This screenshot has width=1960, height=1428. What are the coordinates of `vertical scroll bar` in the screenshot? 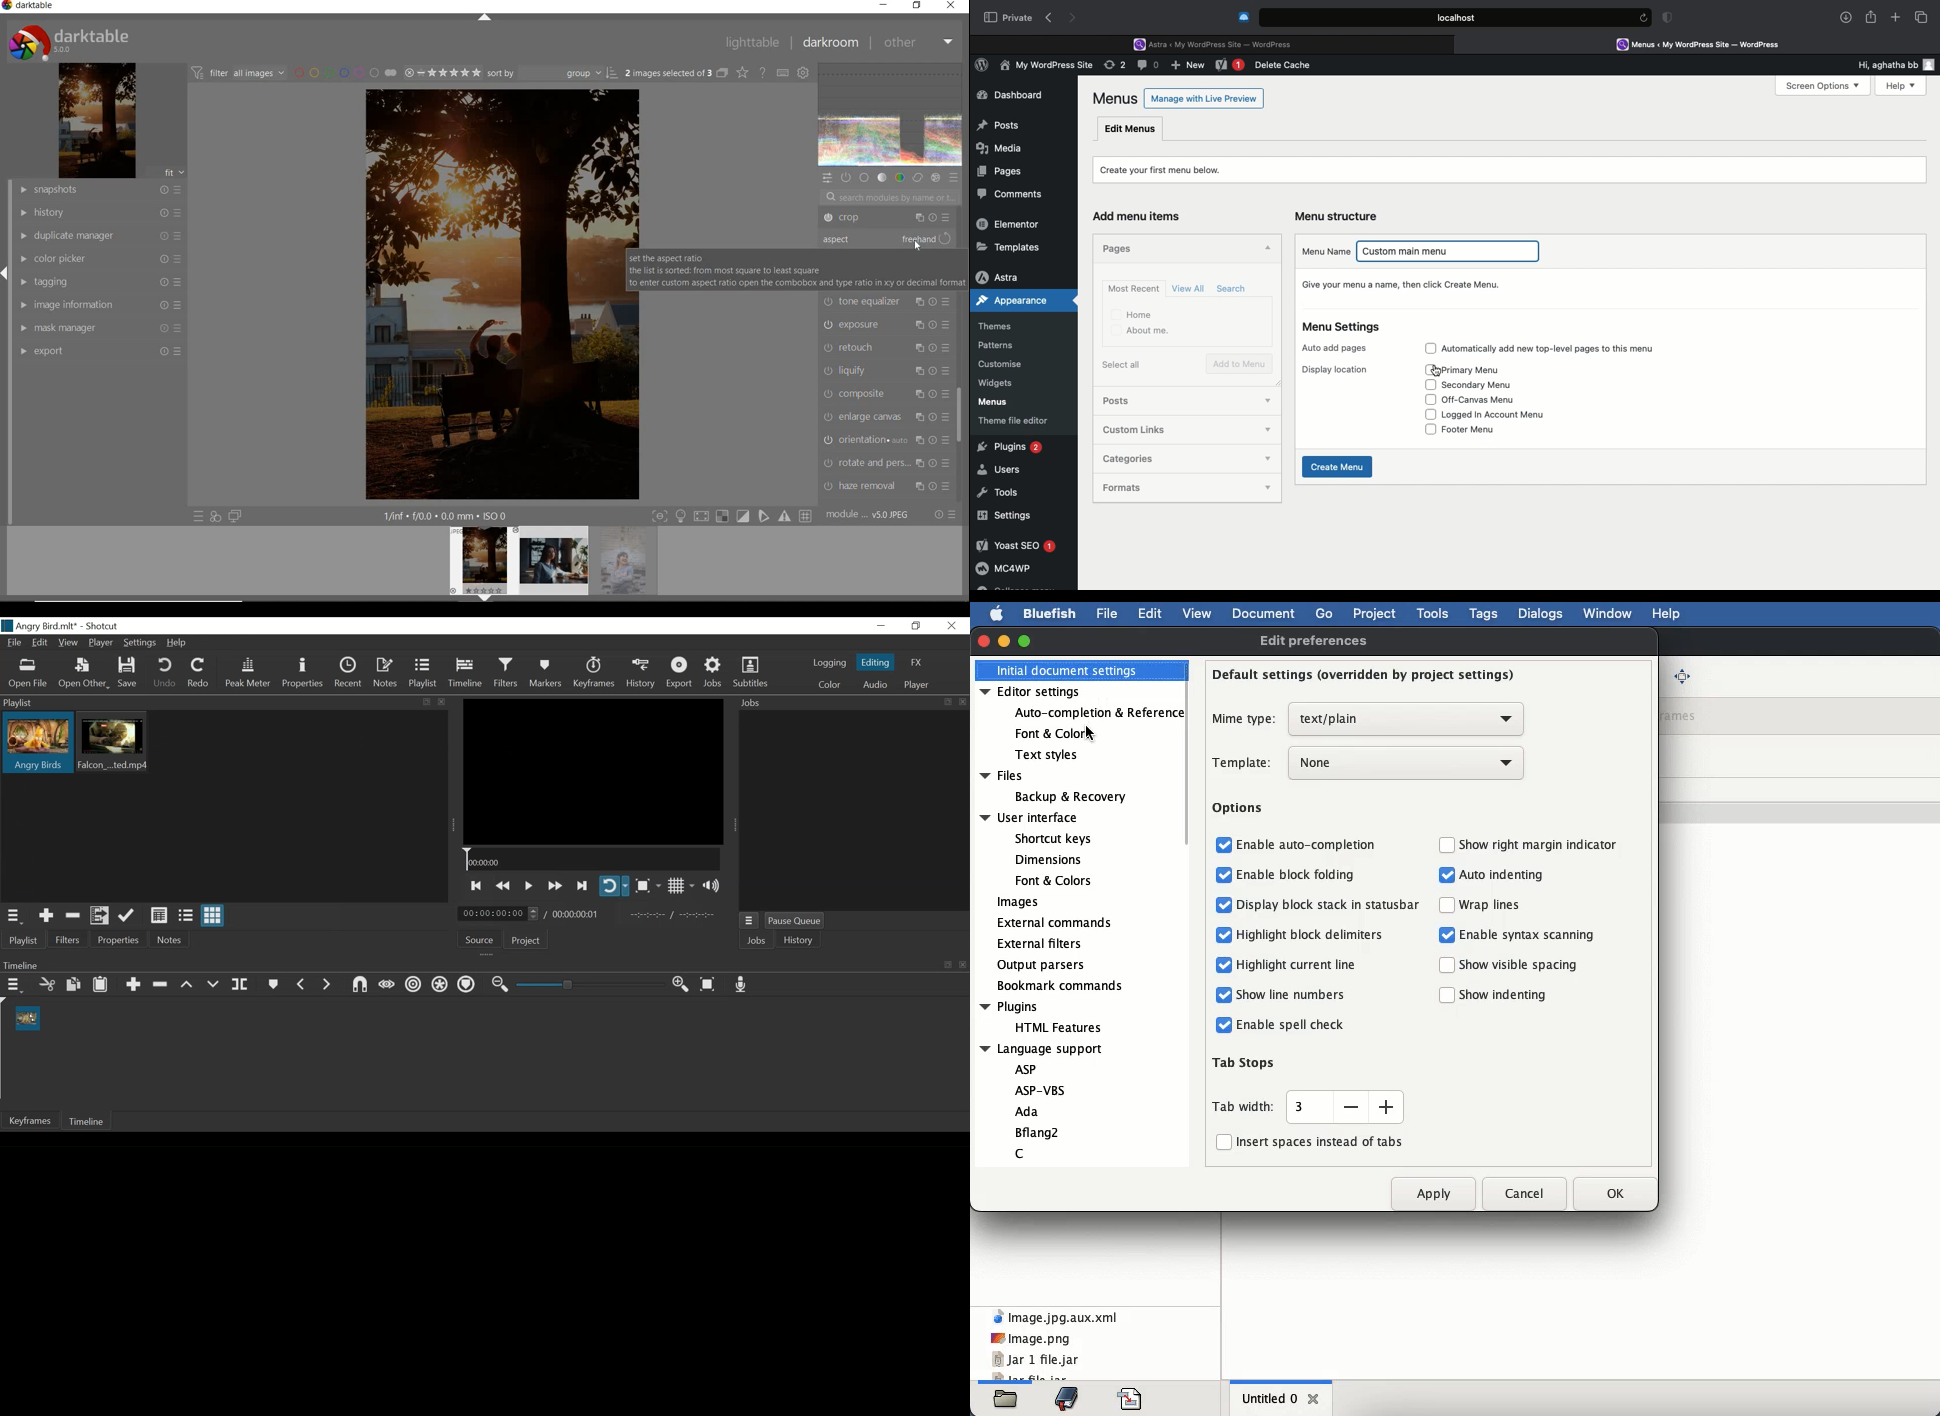 It's located at (6, 405).